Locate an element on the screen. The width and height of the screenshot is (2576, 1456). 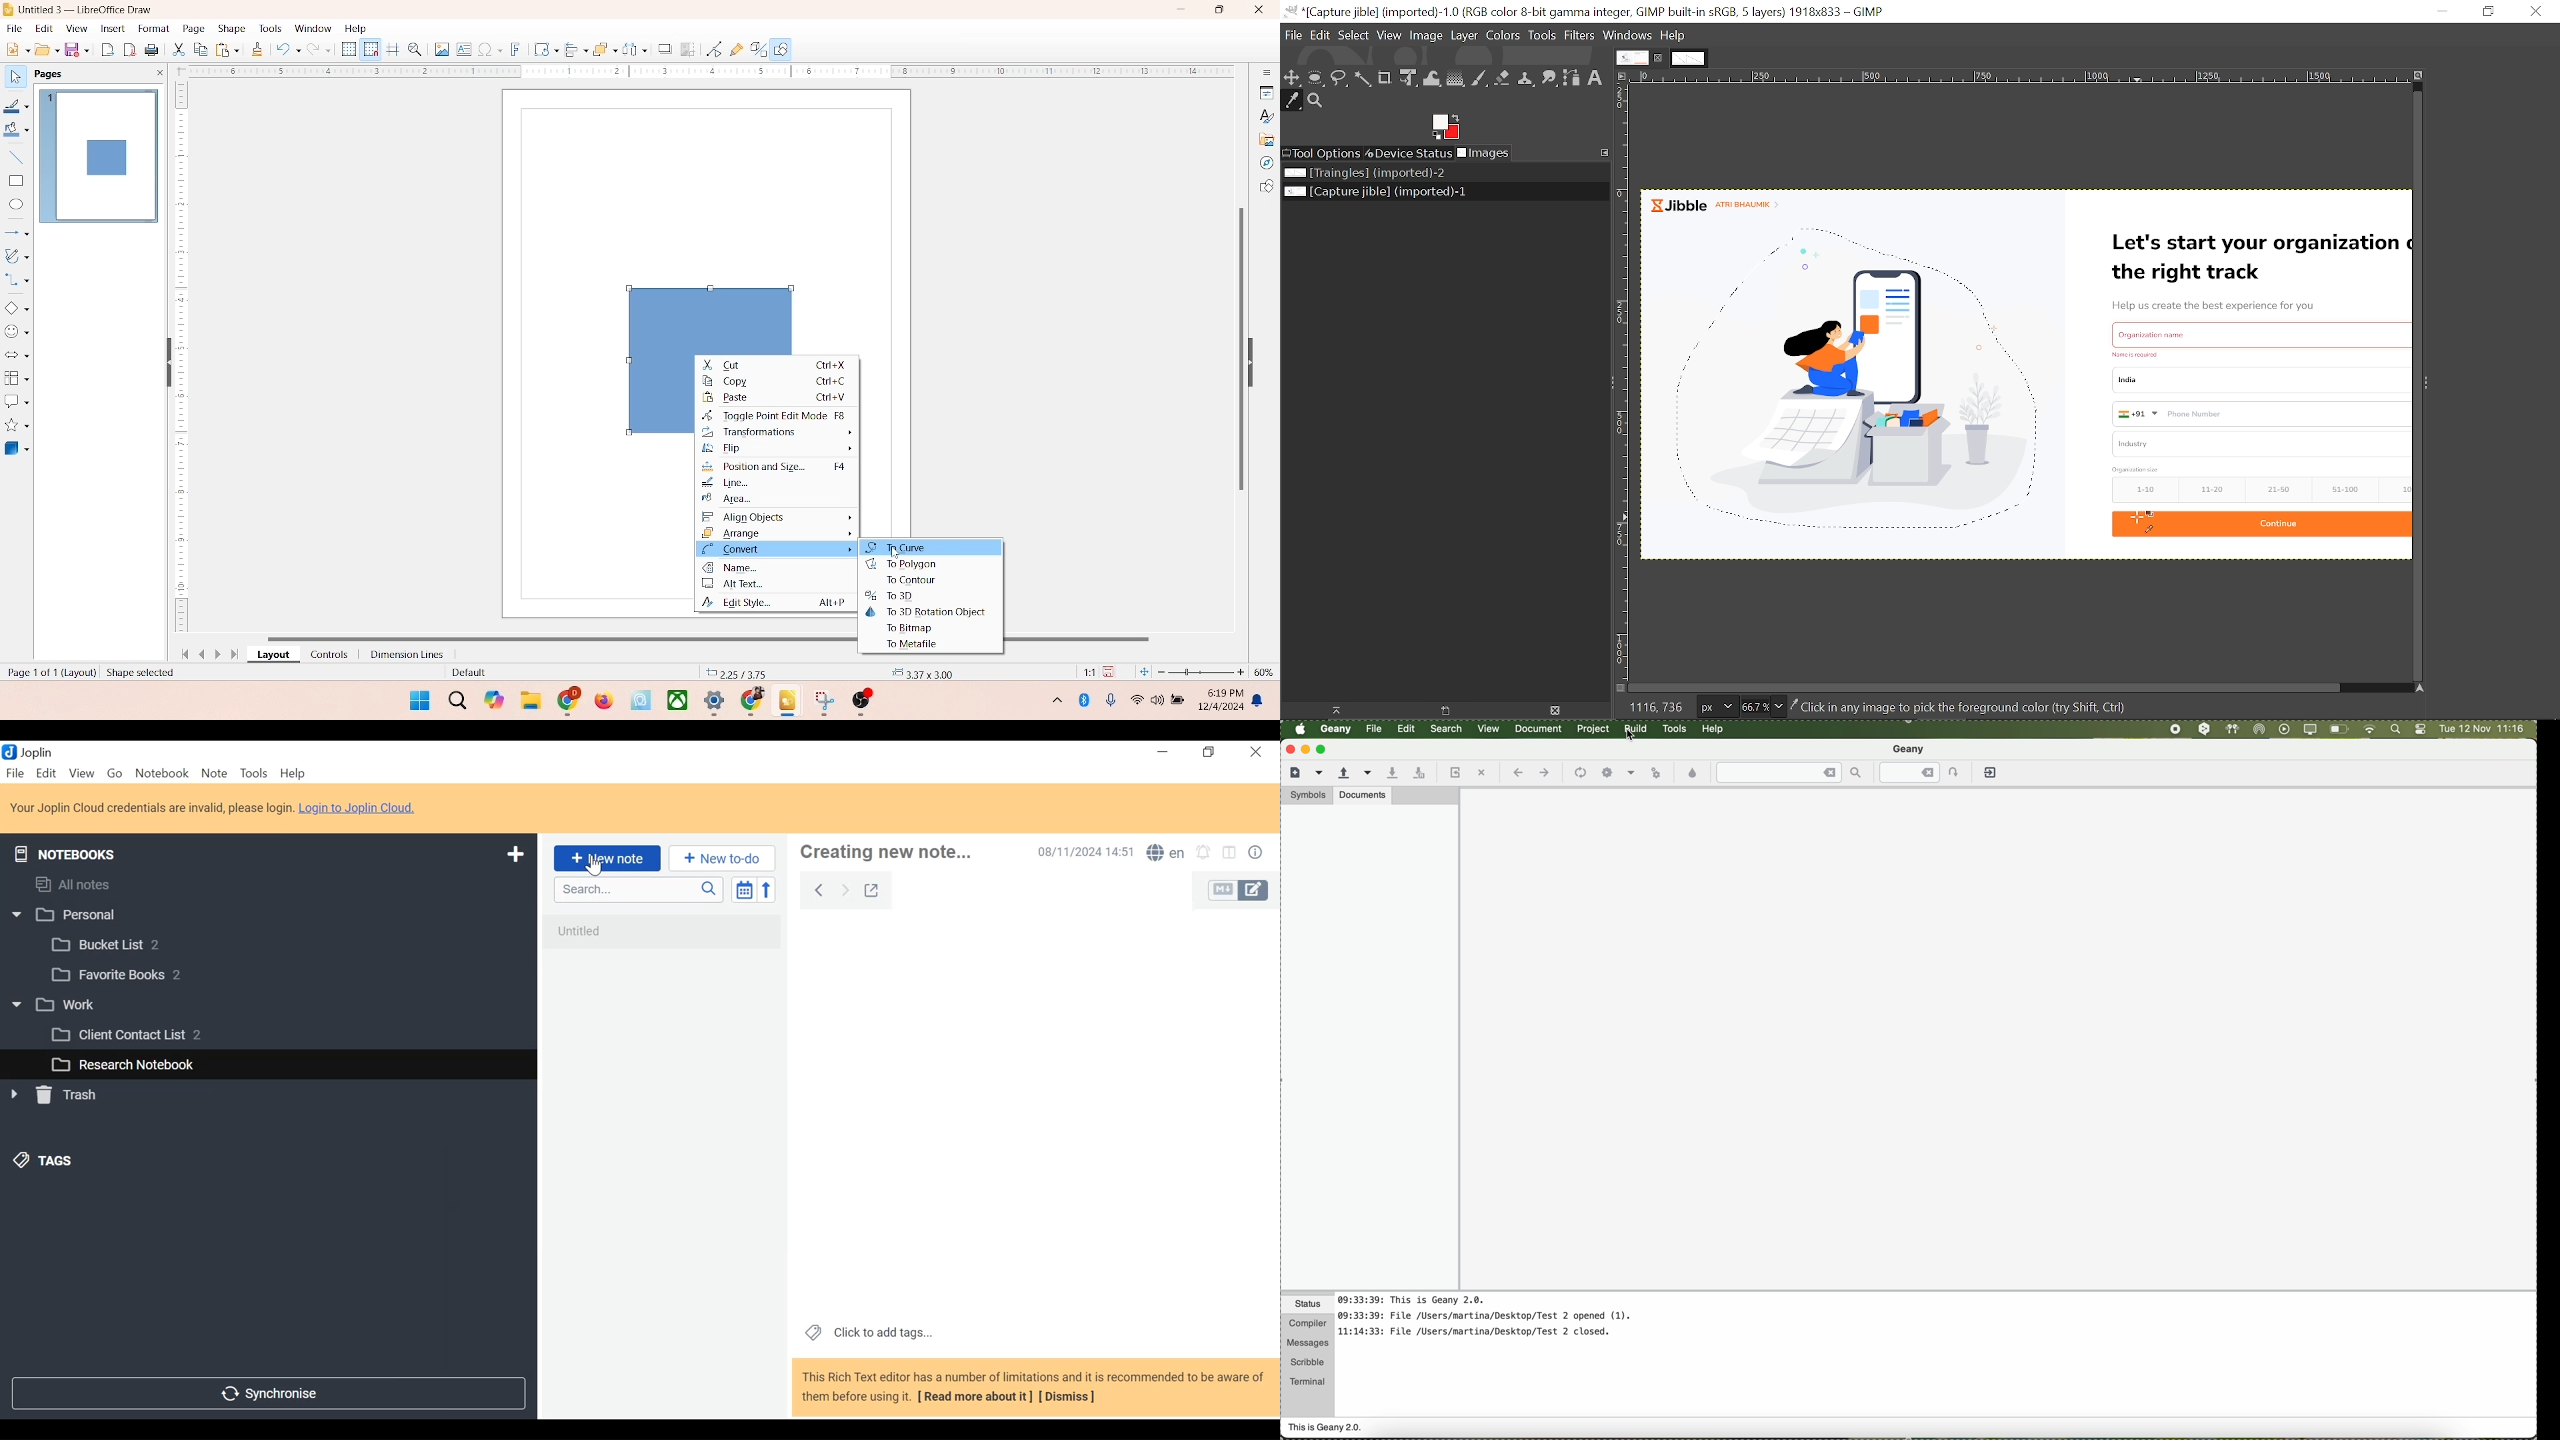
next page is located at coordinates (220, 654).